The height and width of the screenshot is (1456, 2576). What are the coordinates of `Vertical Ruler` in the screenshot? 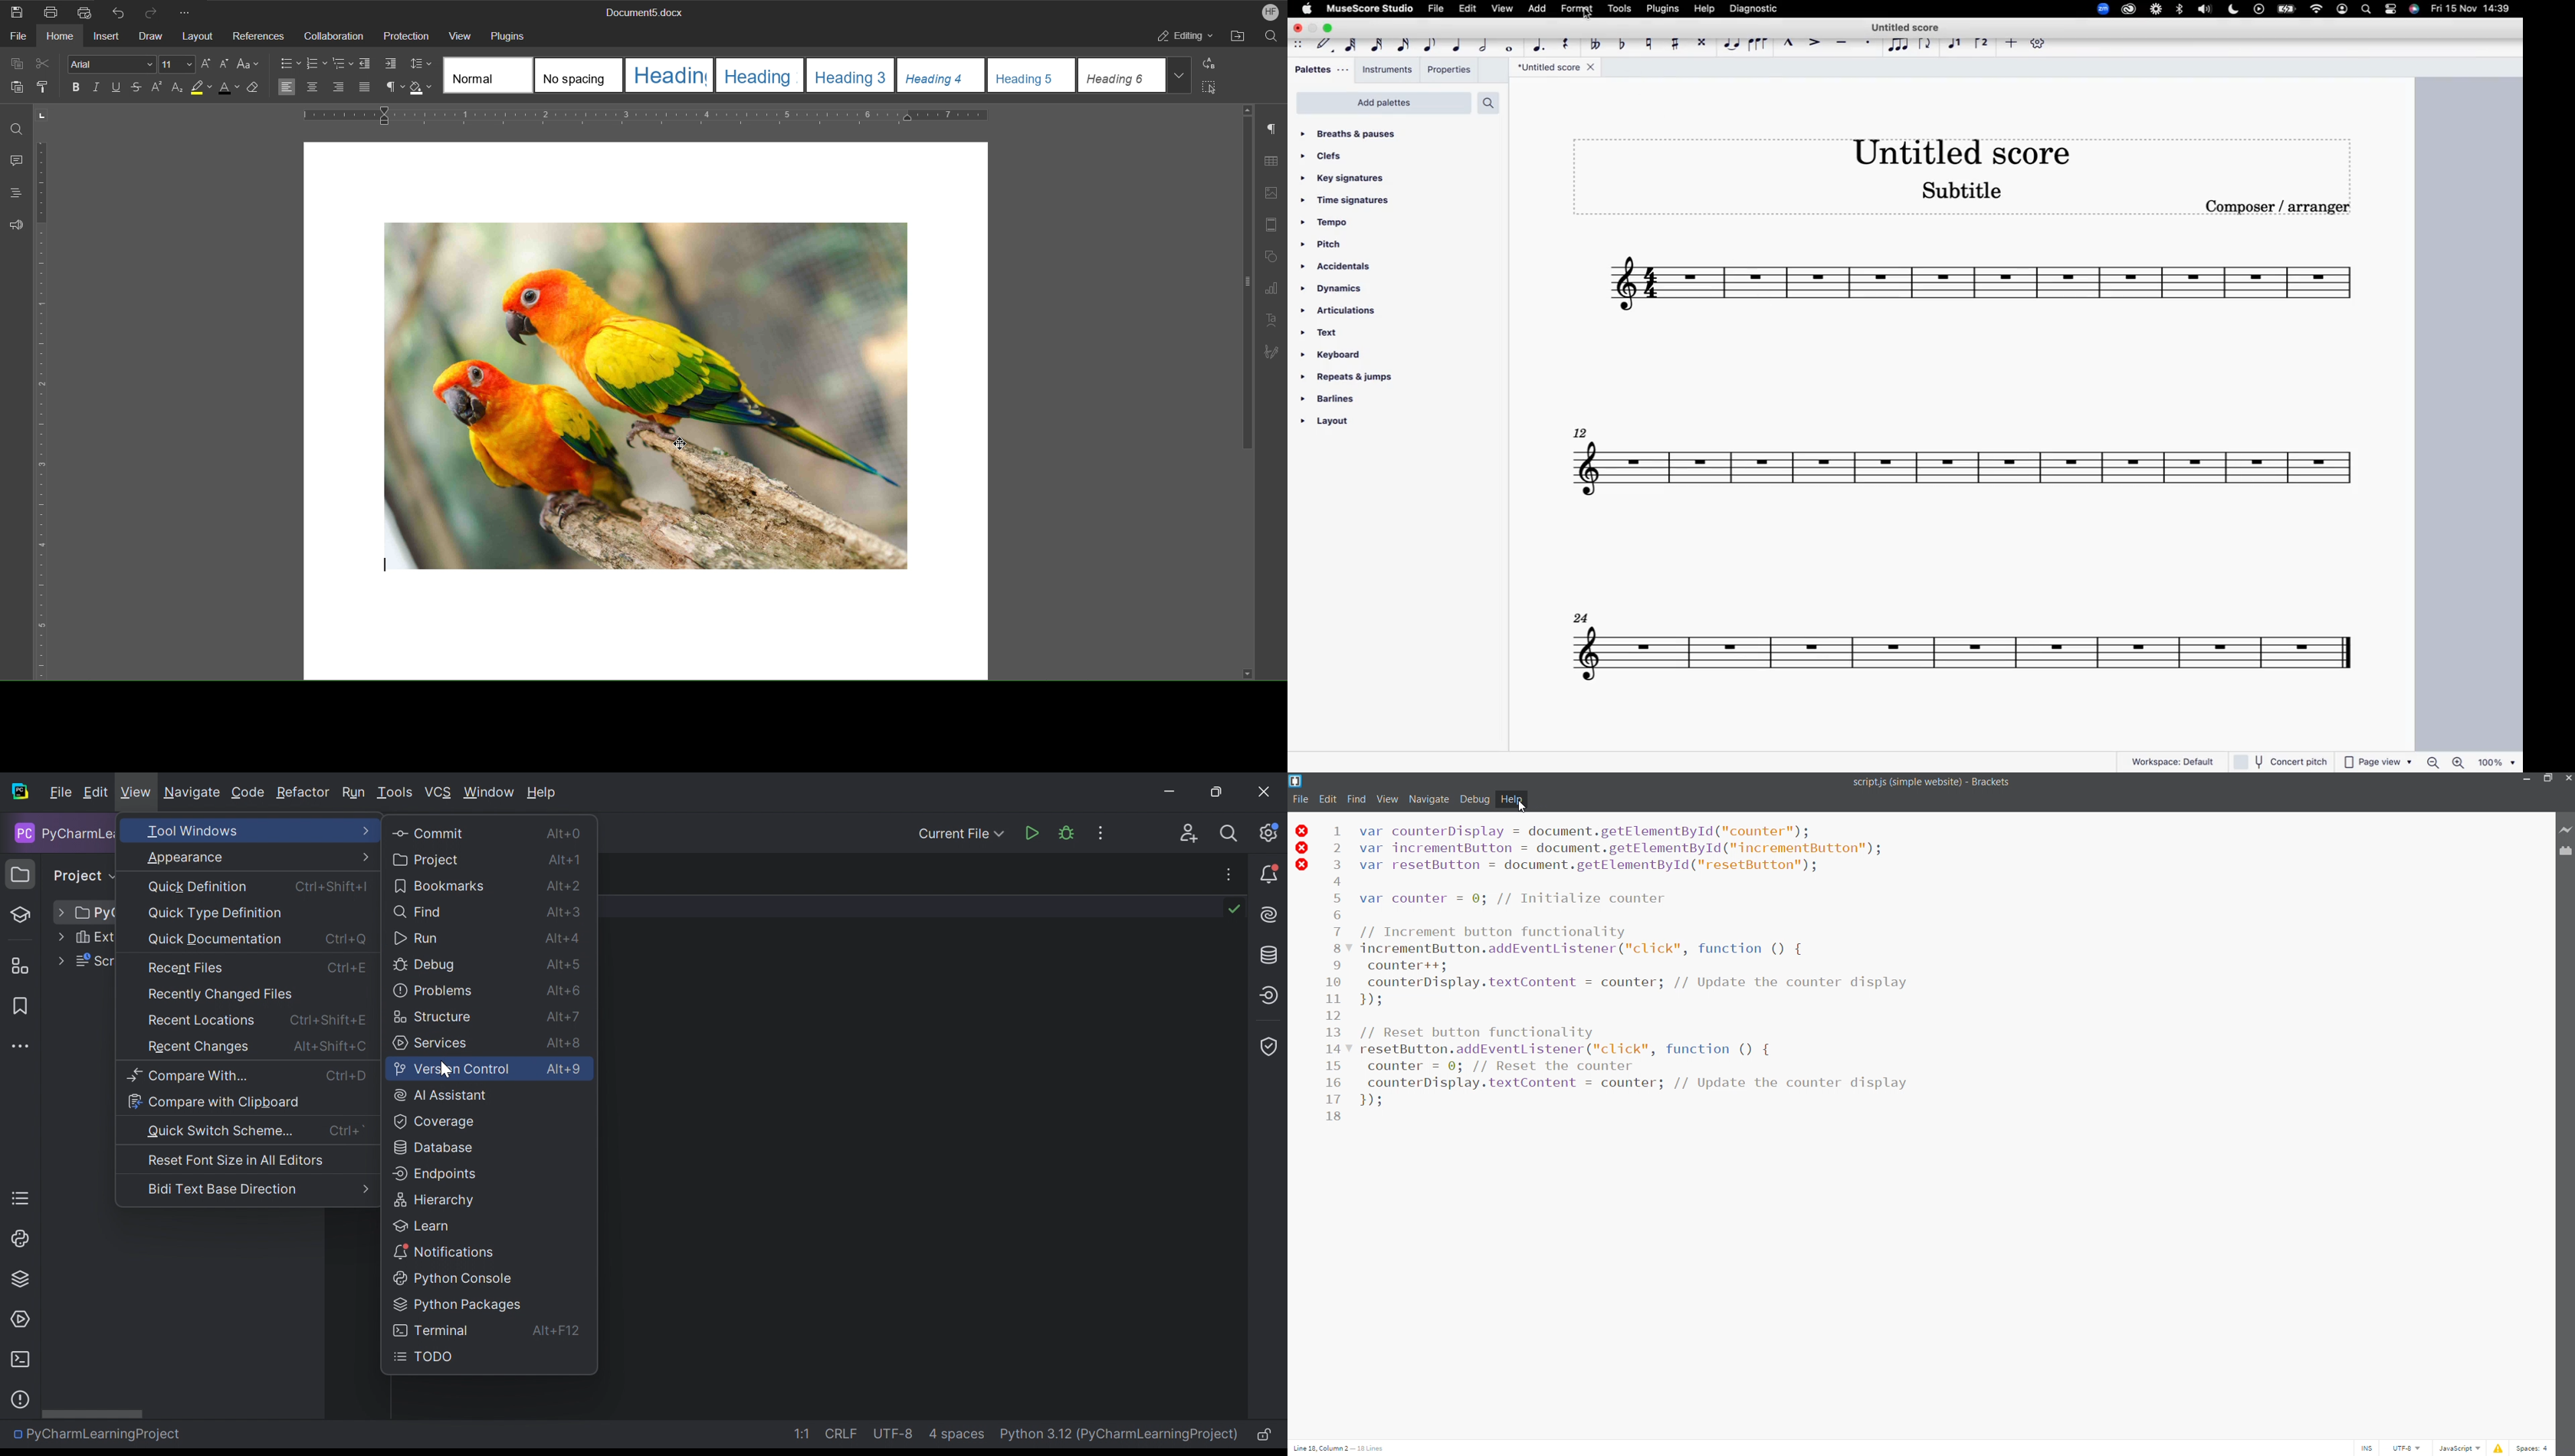 It's located at (44, 412).